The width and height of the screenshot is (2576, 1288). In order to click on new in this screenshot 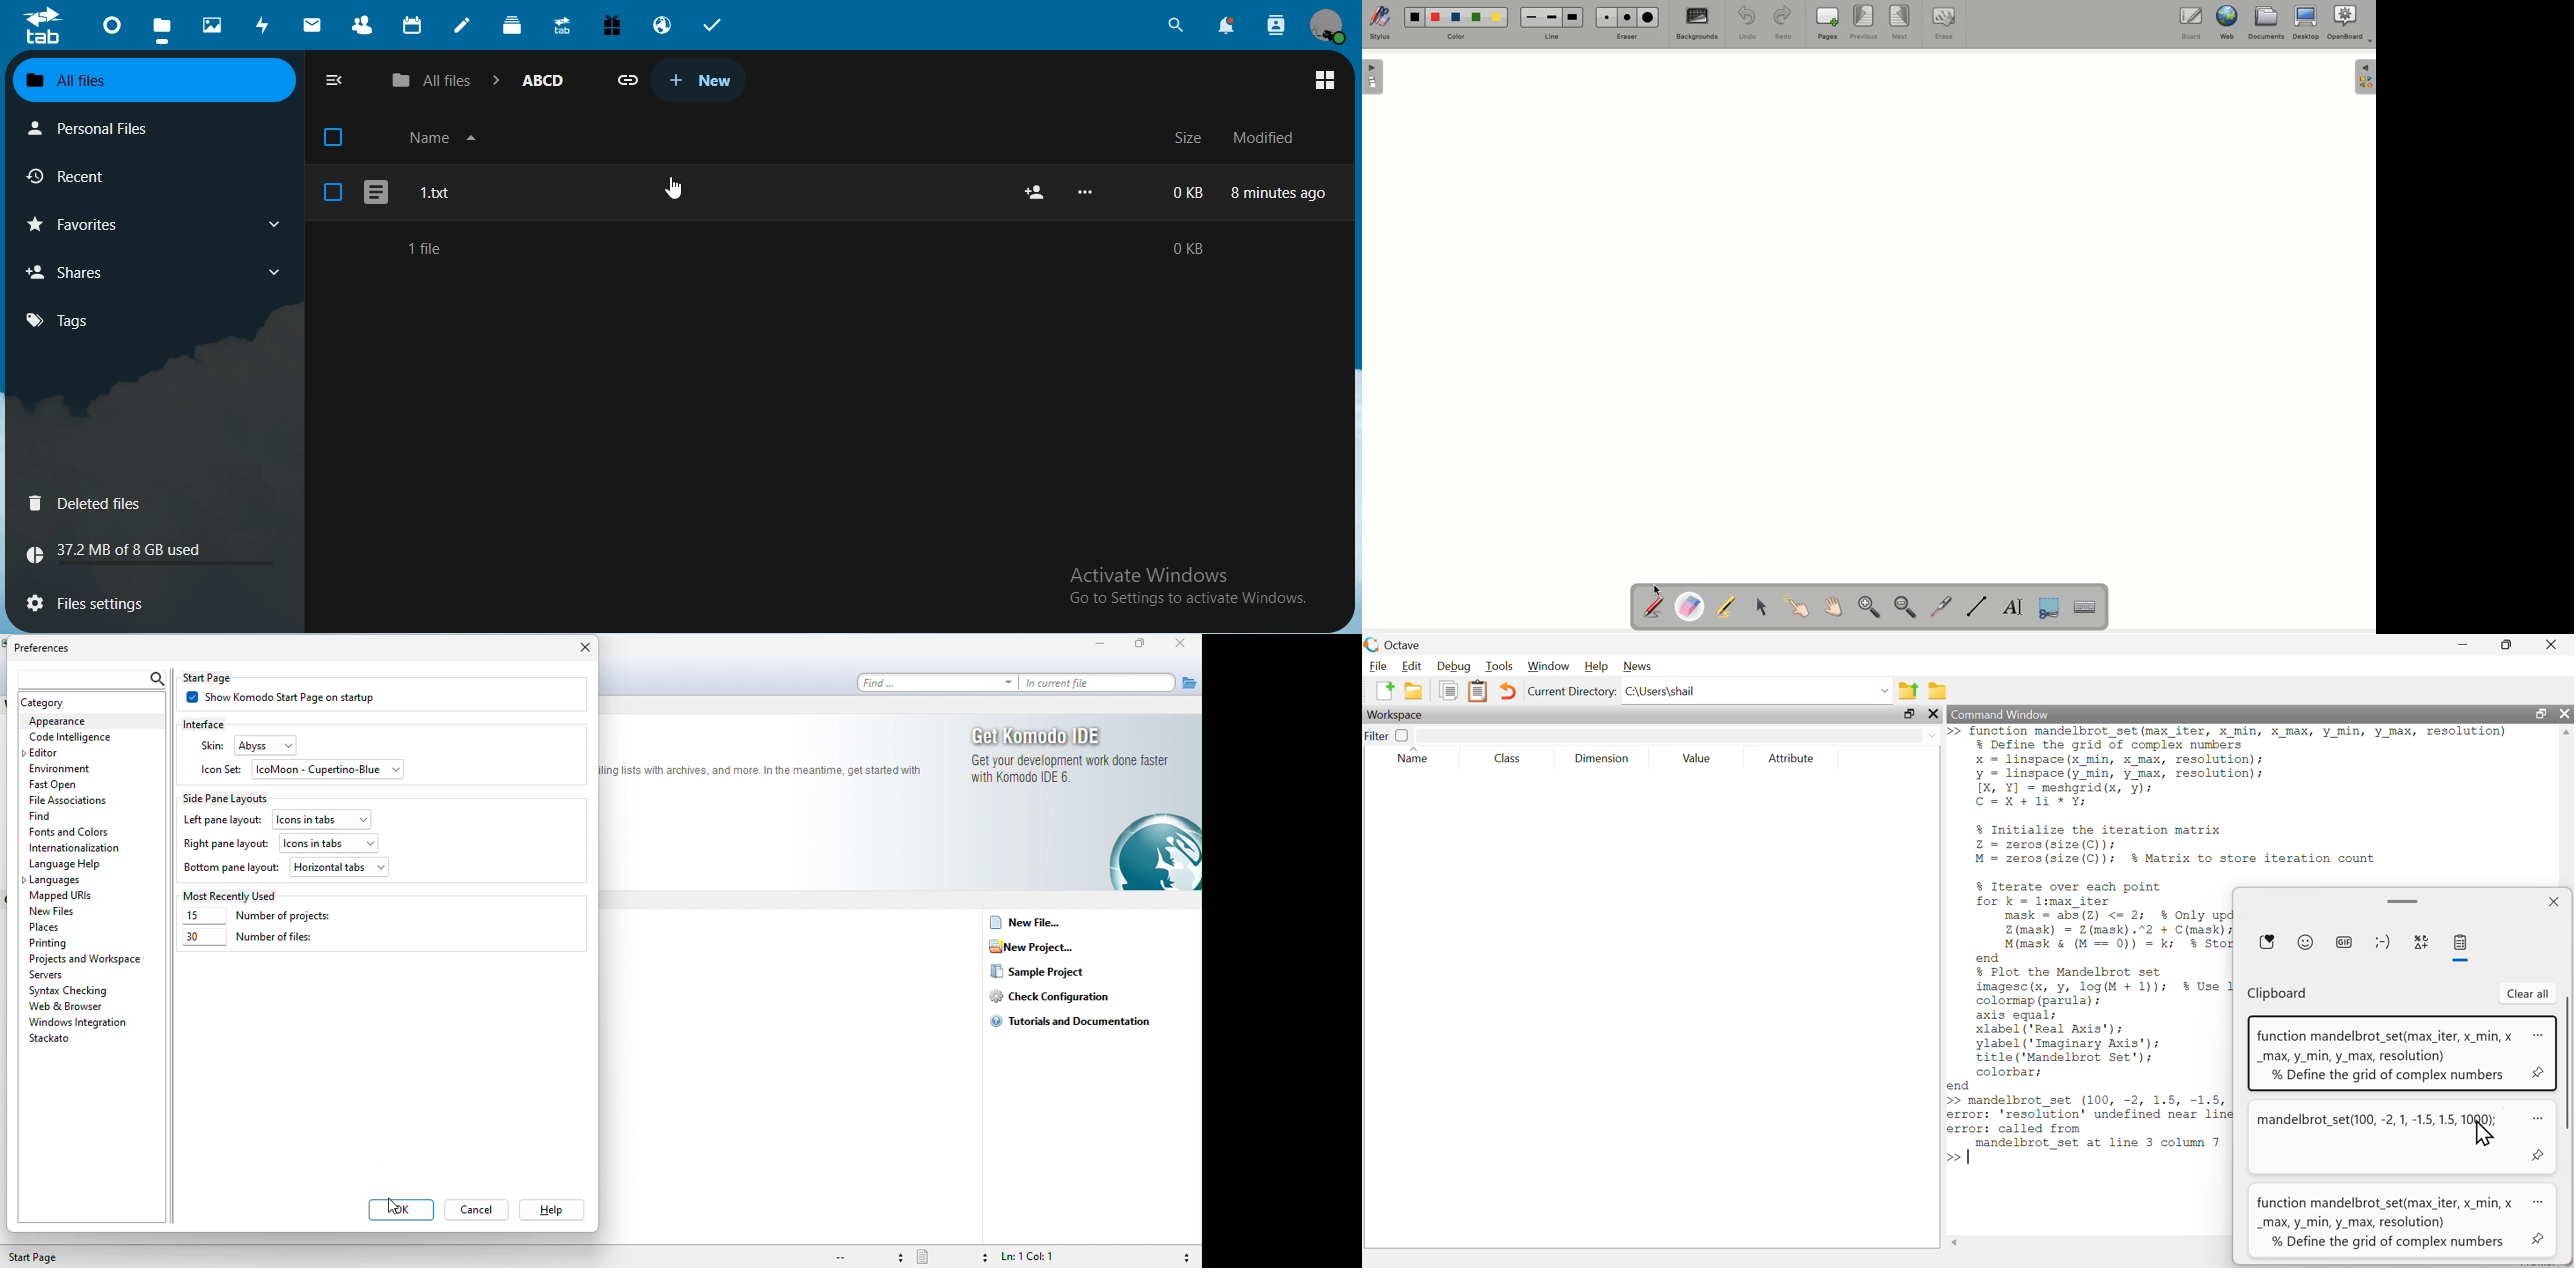, I will do `click(696, 79)`.